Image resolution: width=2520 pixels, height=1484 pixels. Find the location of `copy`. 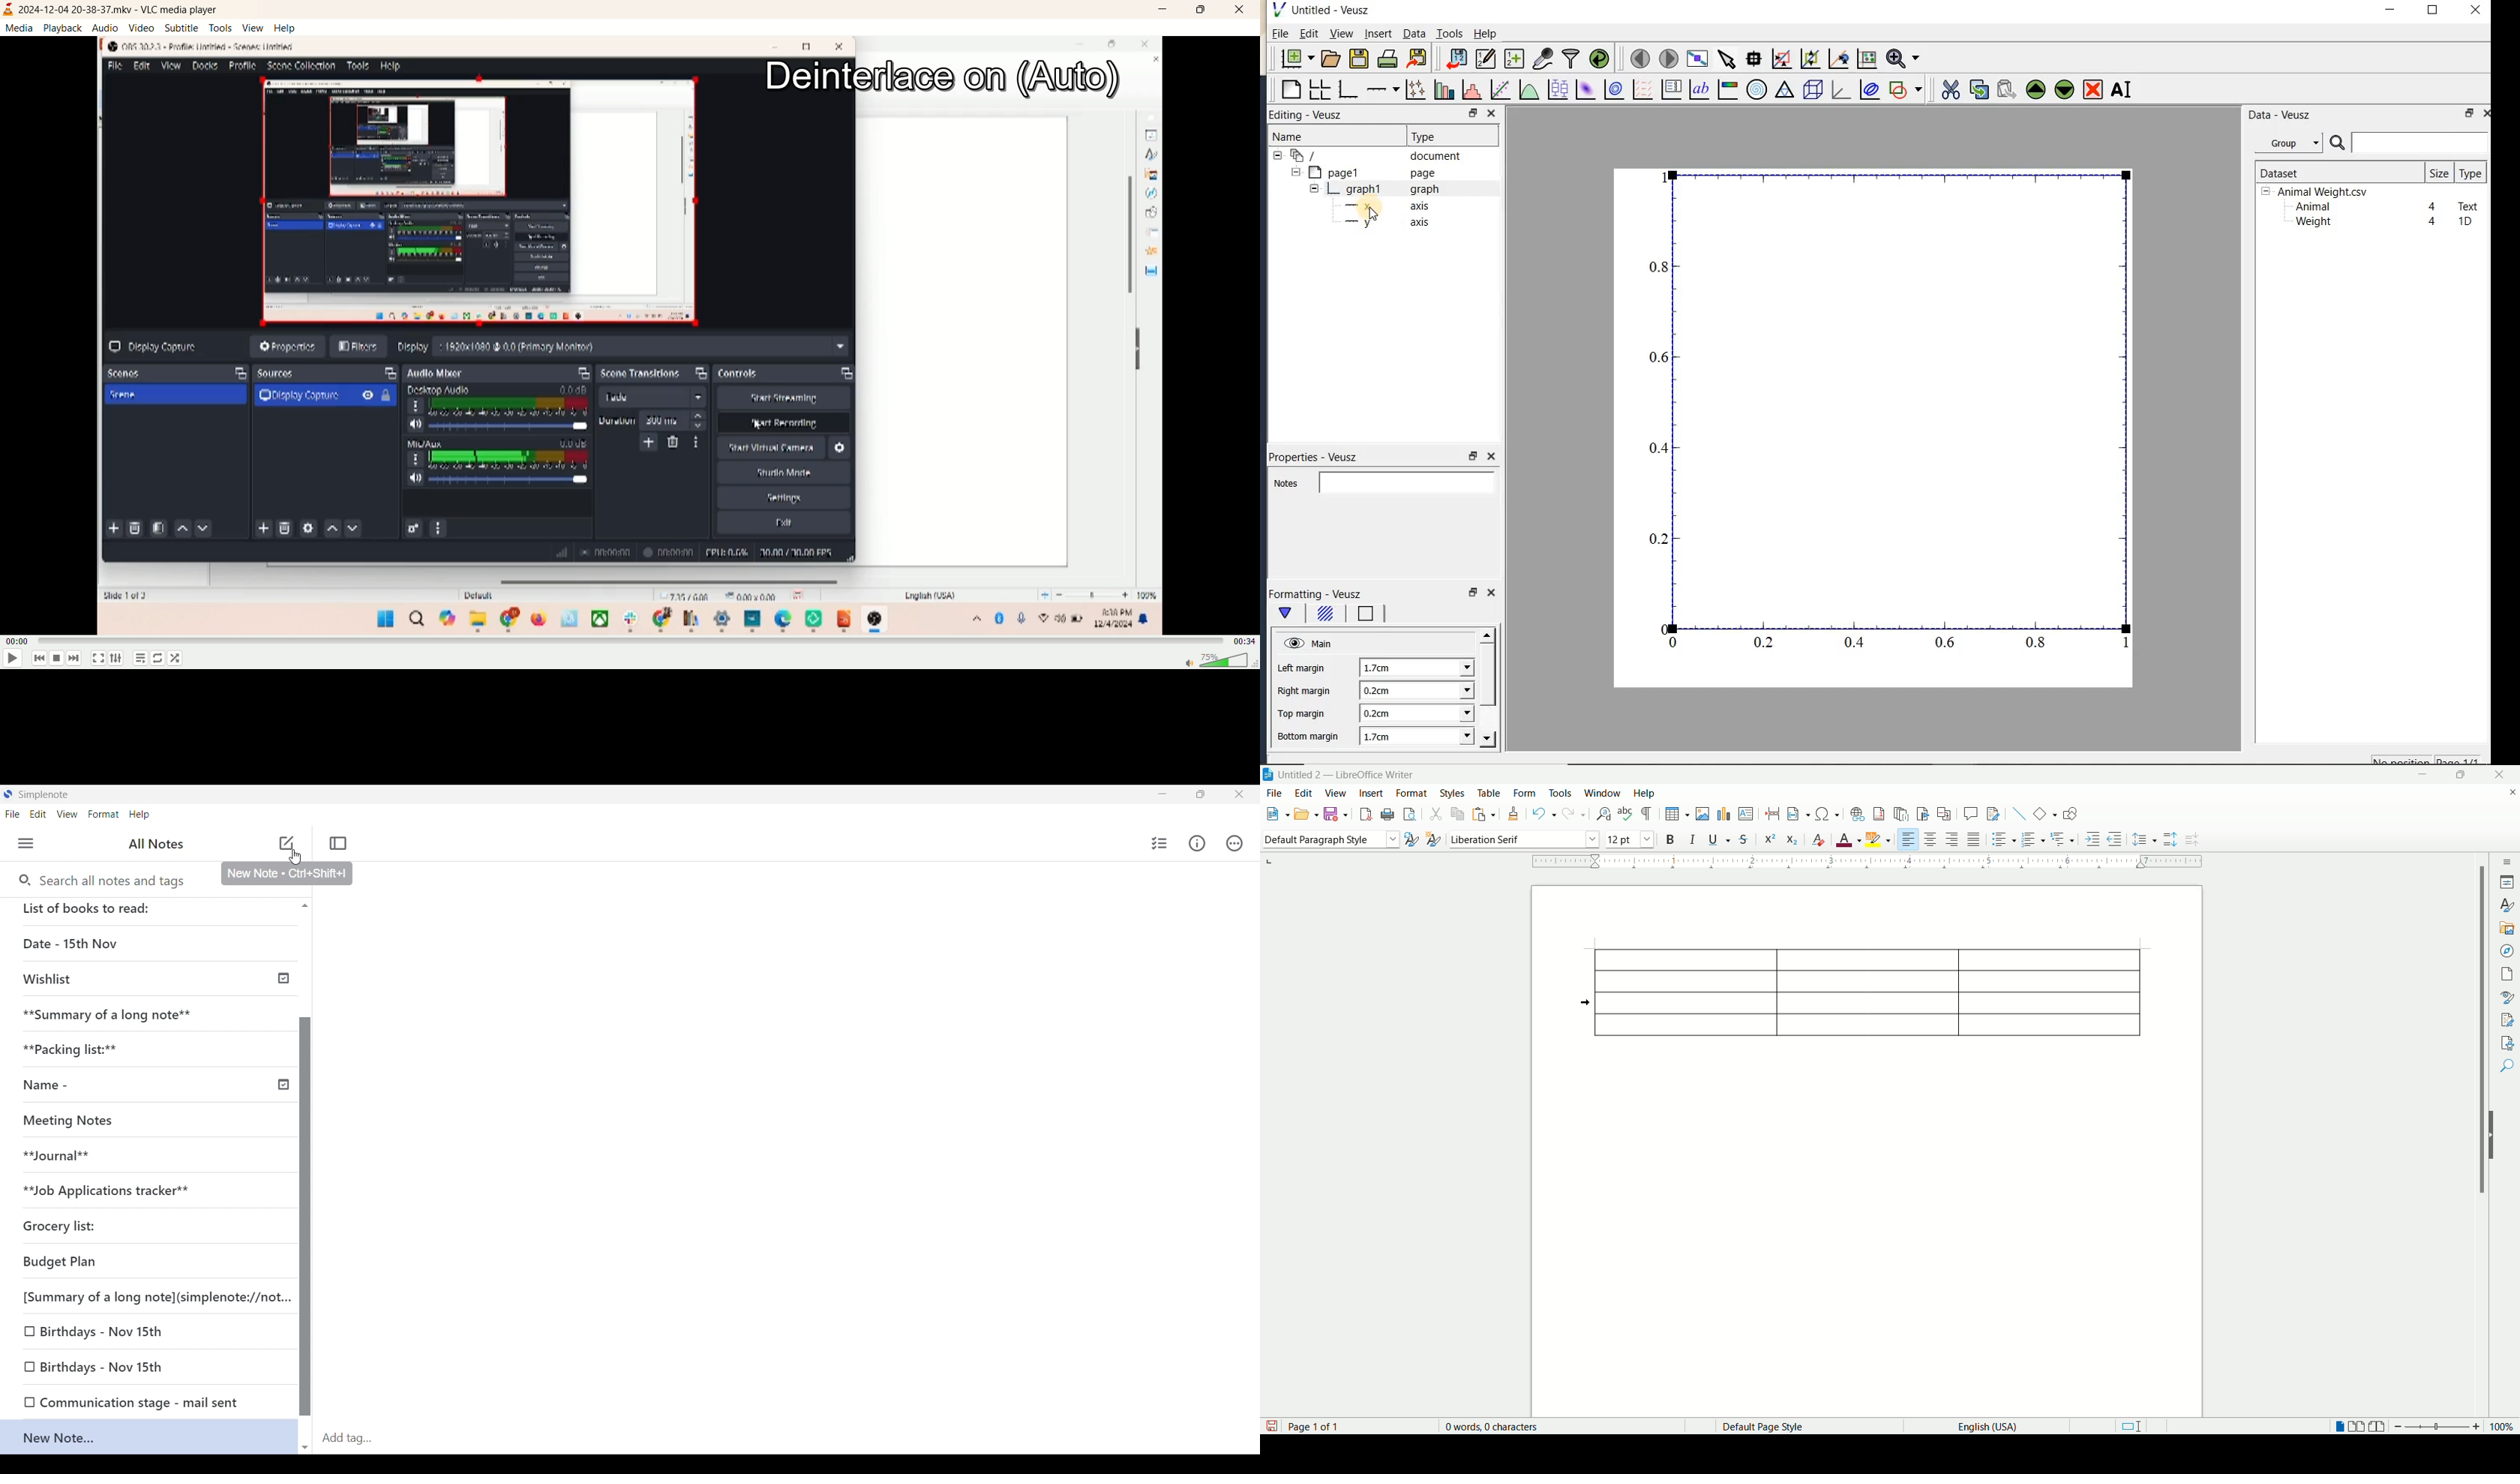

copy is located at coordinates (1456, 814).